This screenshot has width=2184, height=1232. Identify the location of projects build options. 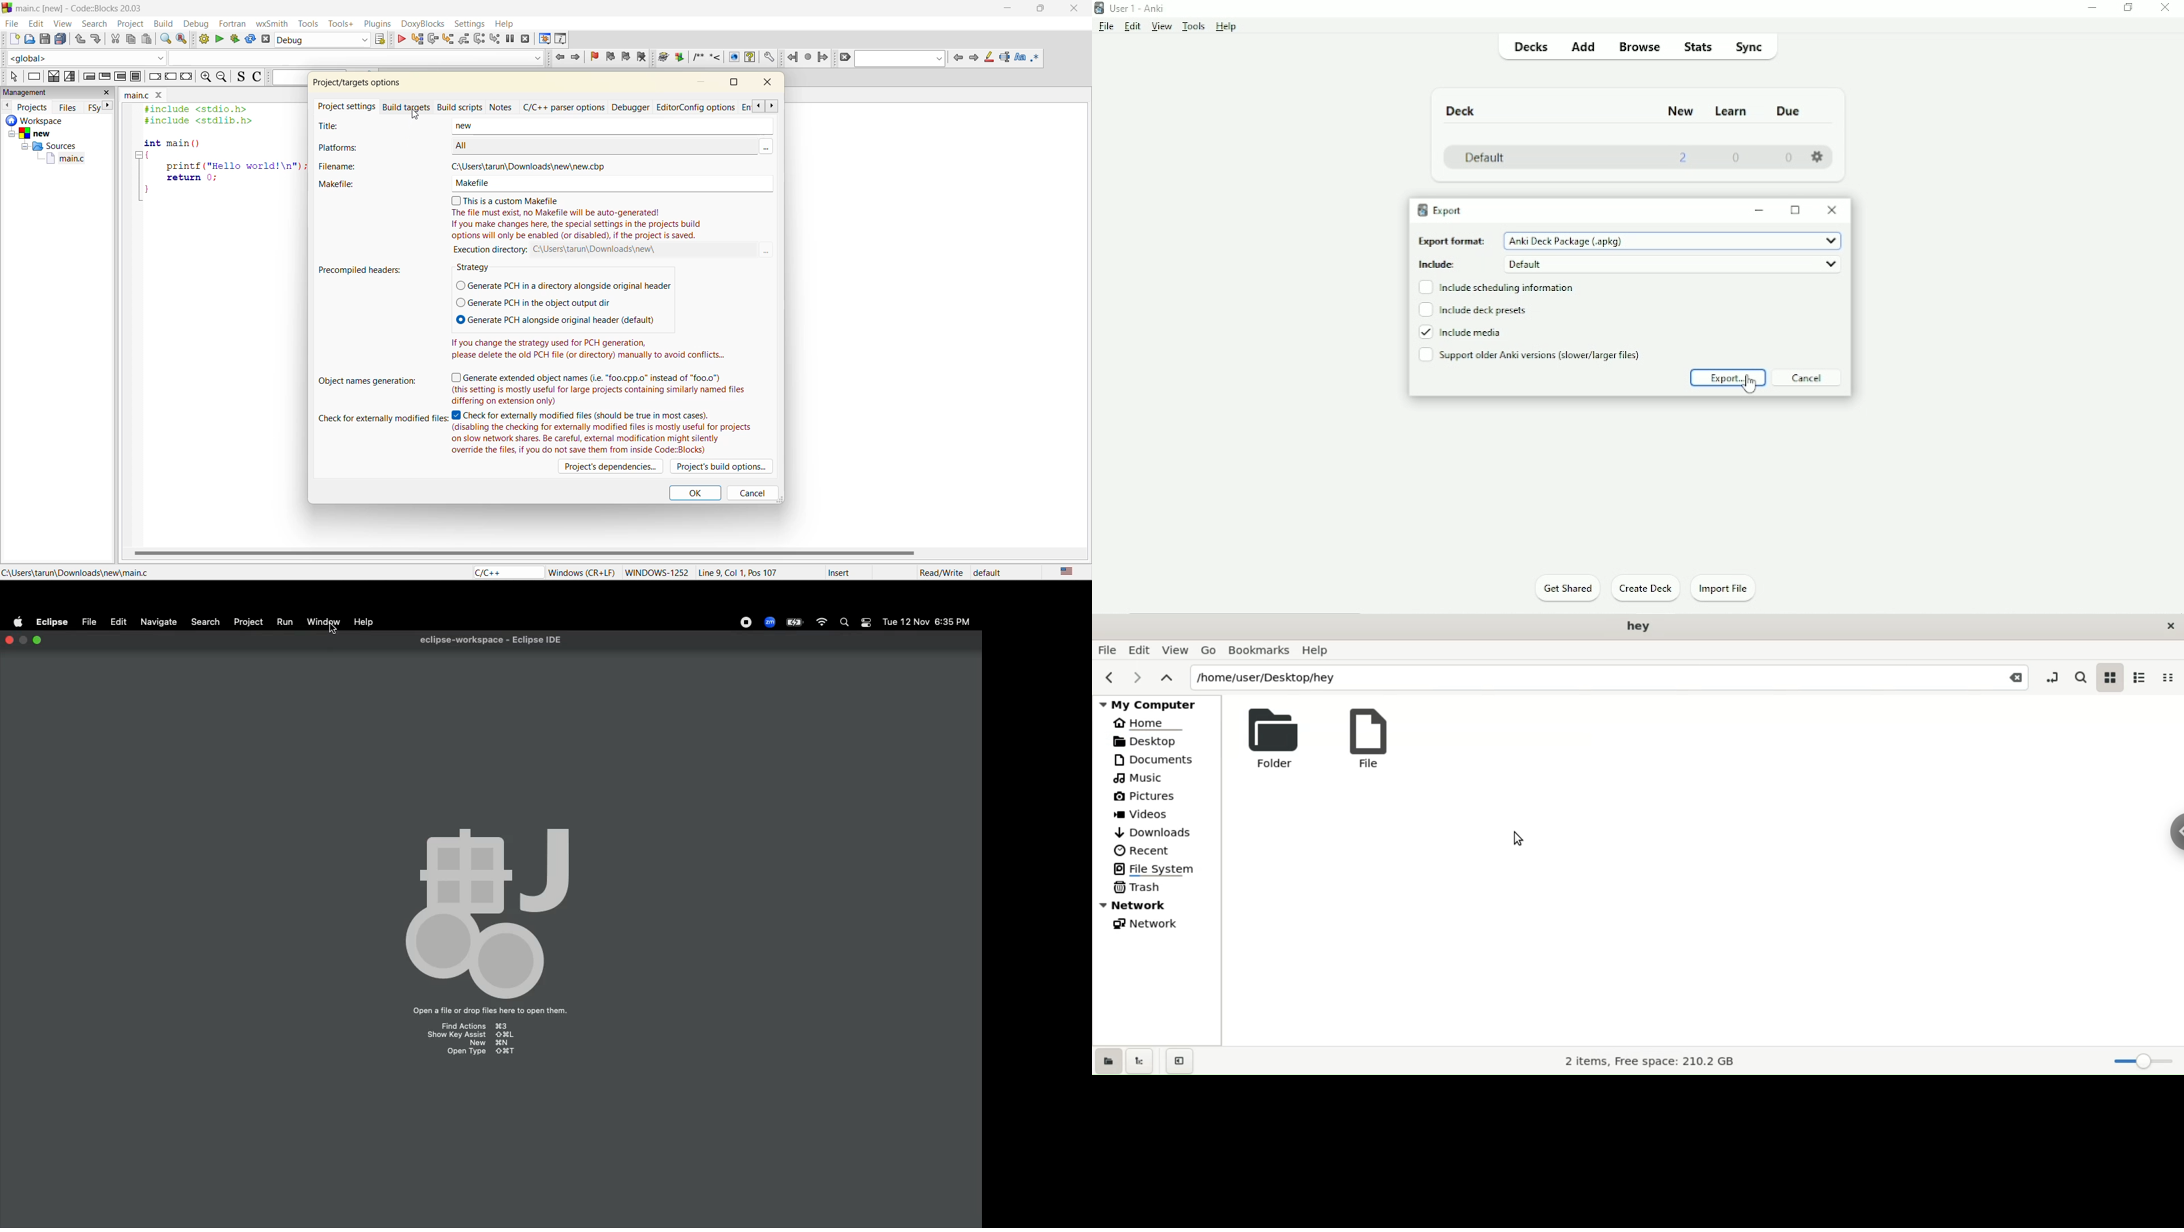
(722, 468).